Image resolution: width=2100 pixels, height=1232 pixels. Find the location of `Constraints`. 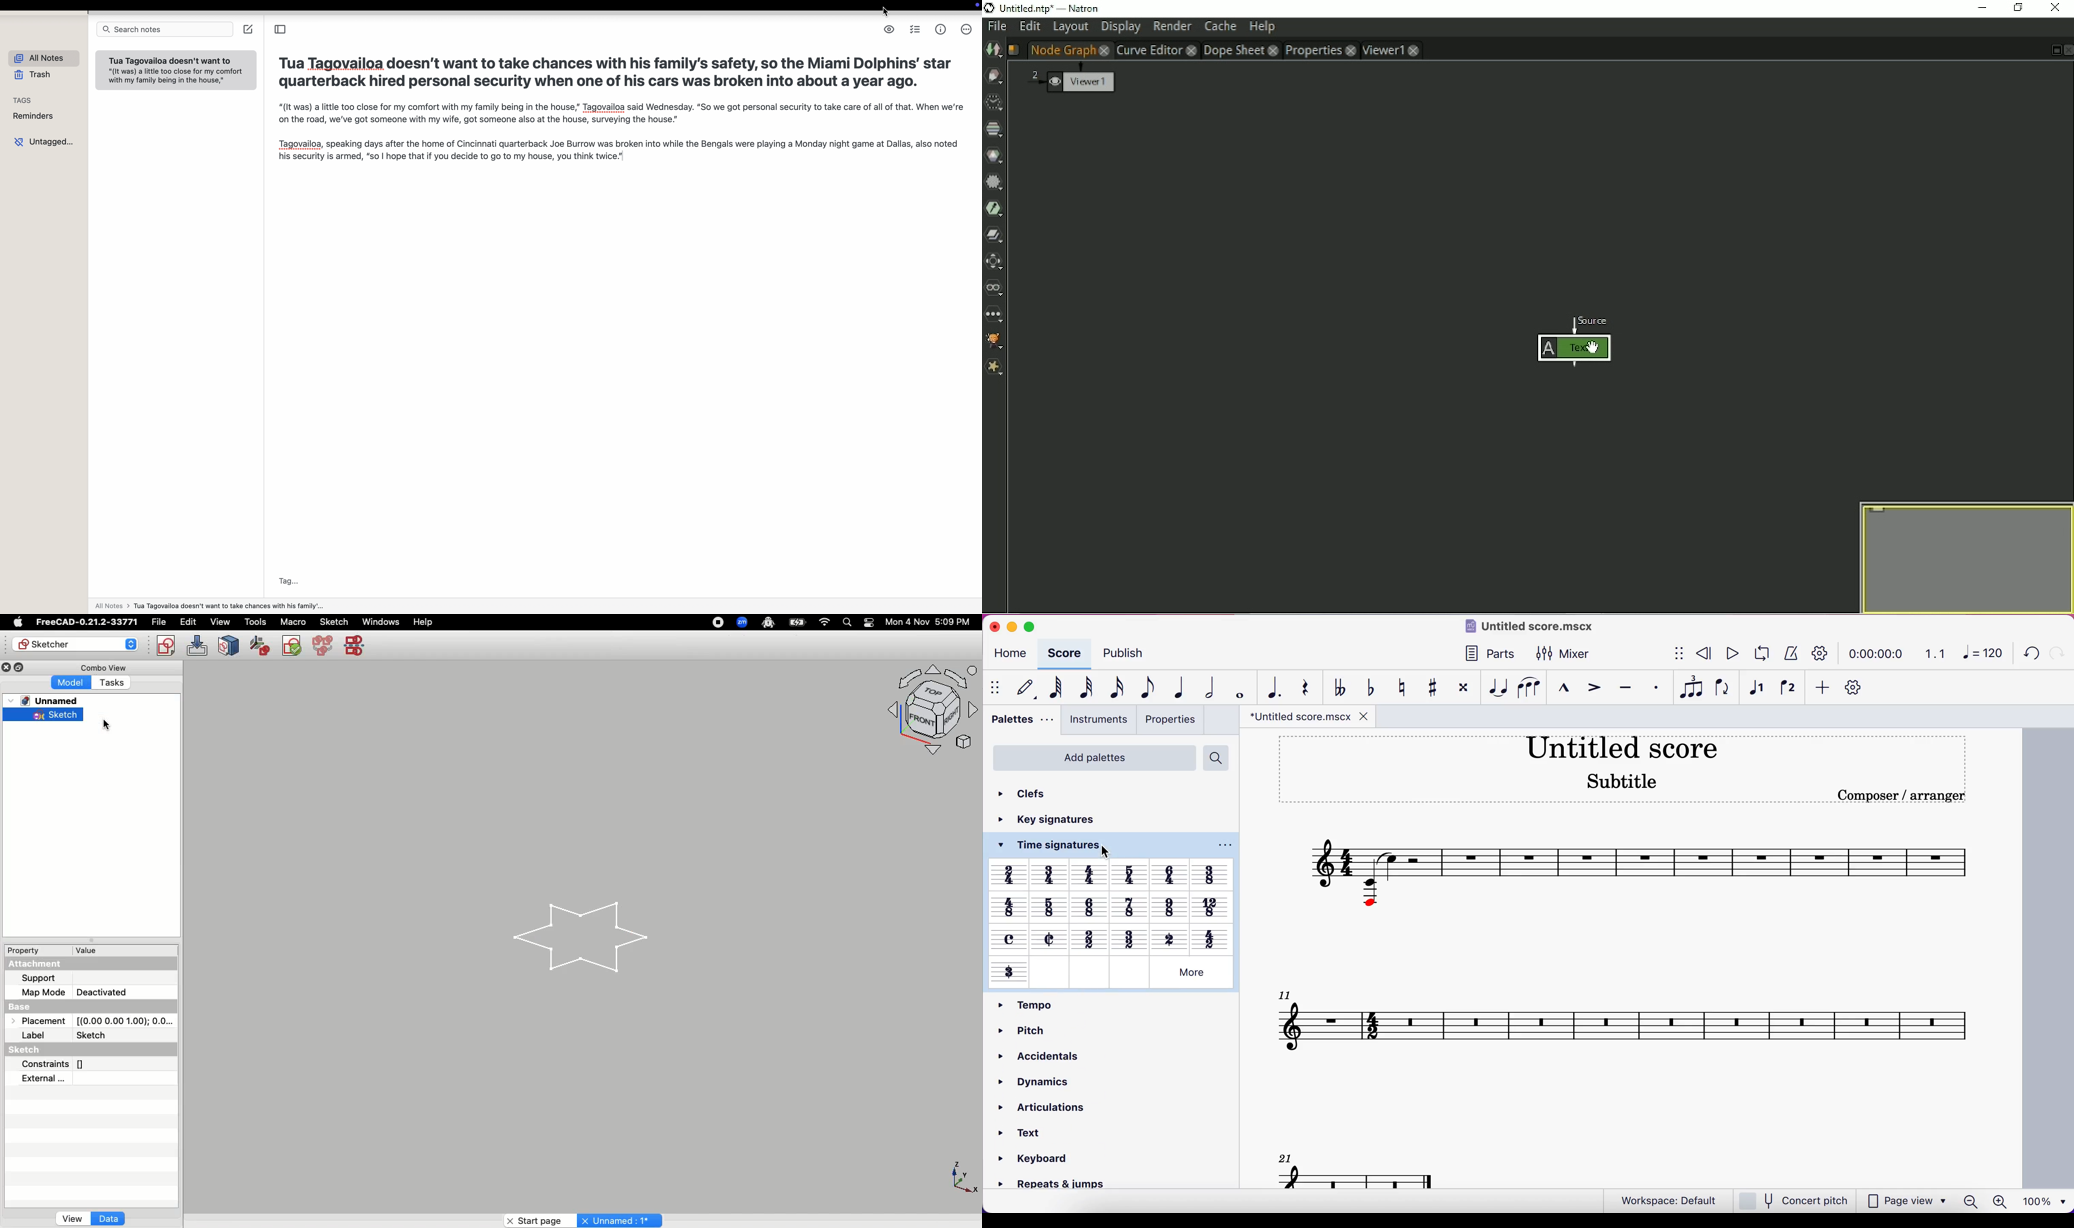

Constraints is located at coordinates (56, 1064).